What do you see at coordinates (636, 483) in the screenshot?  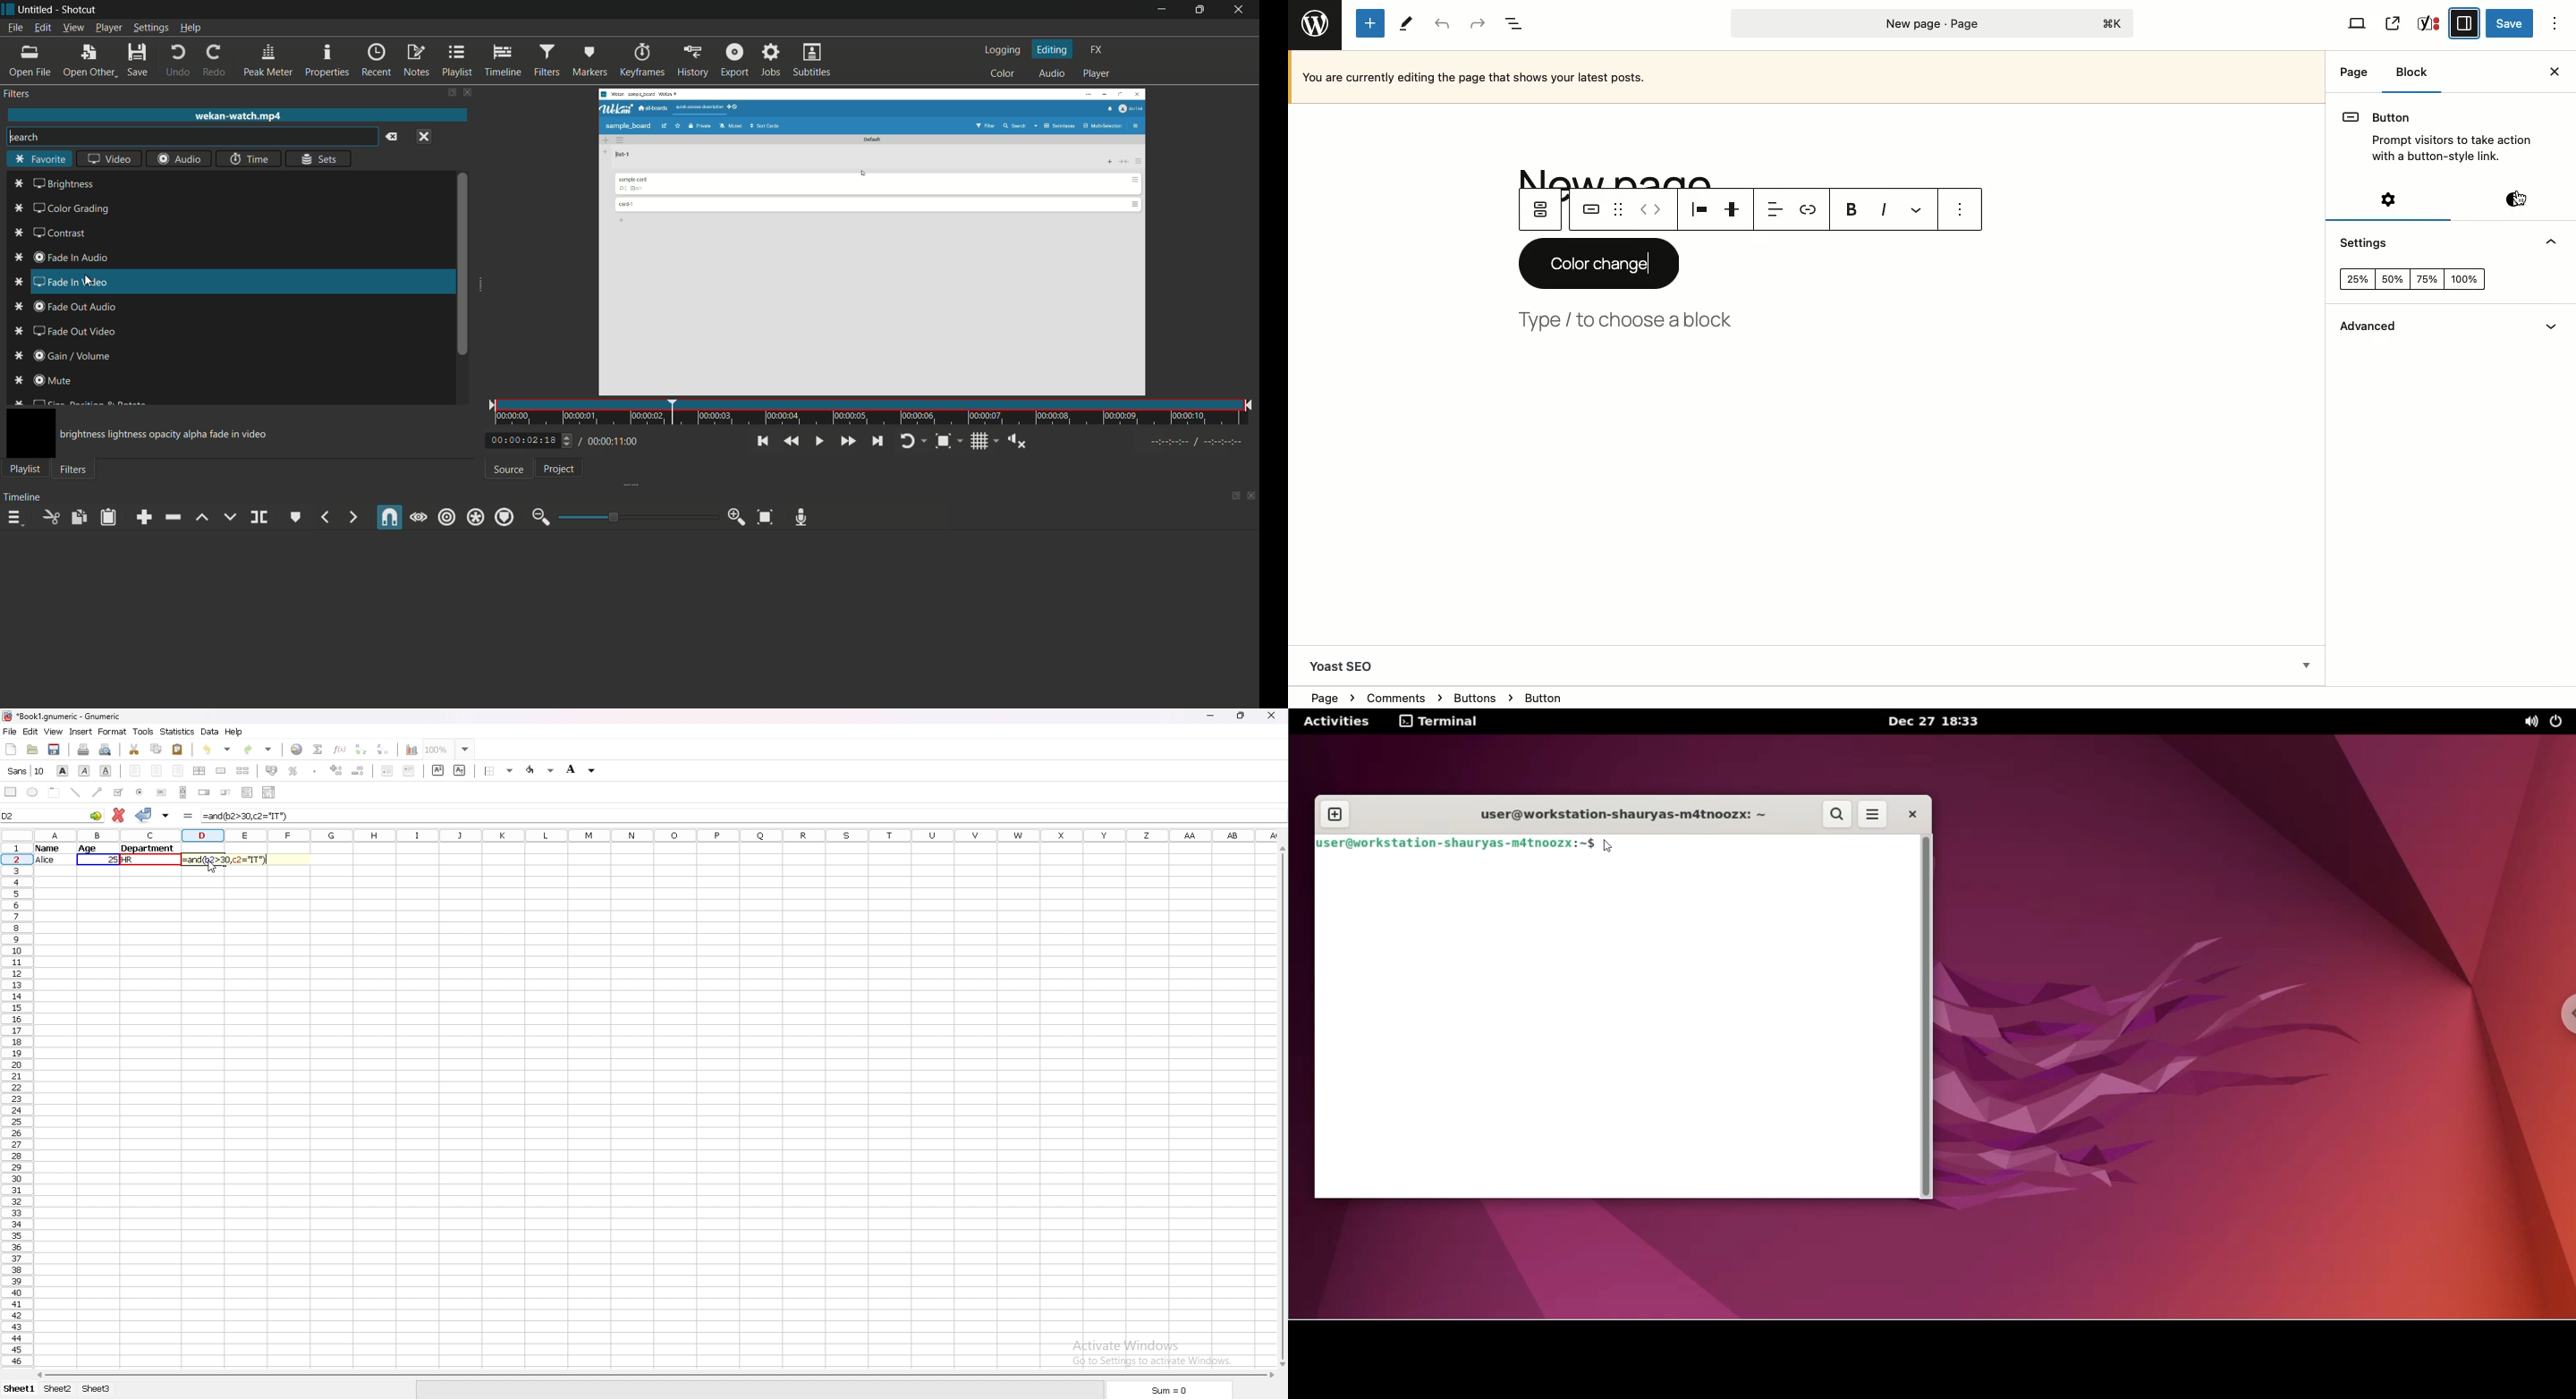 I see `expand` at bounding box center [636, 483].